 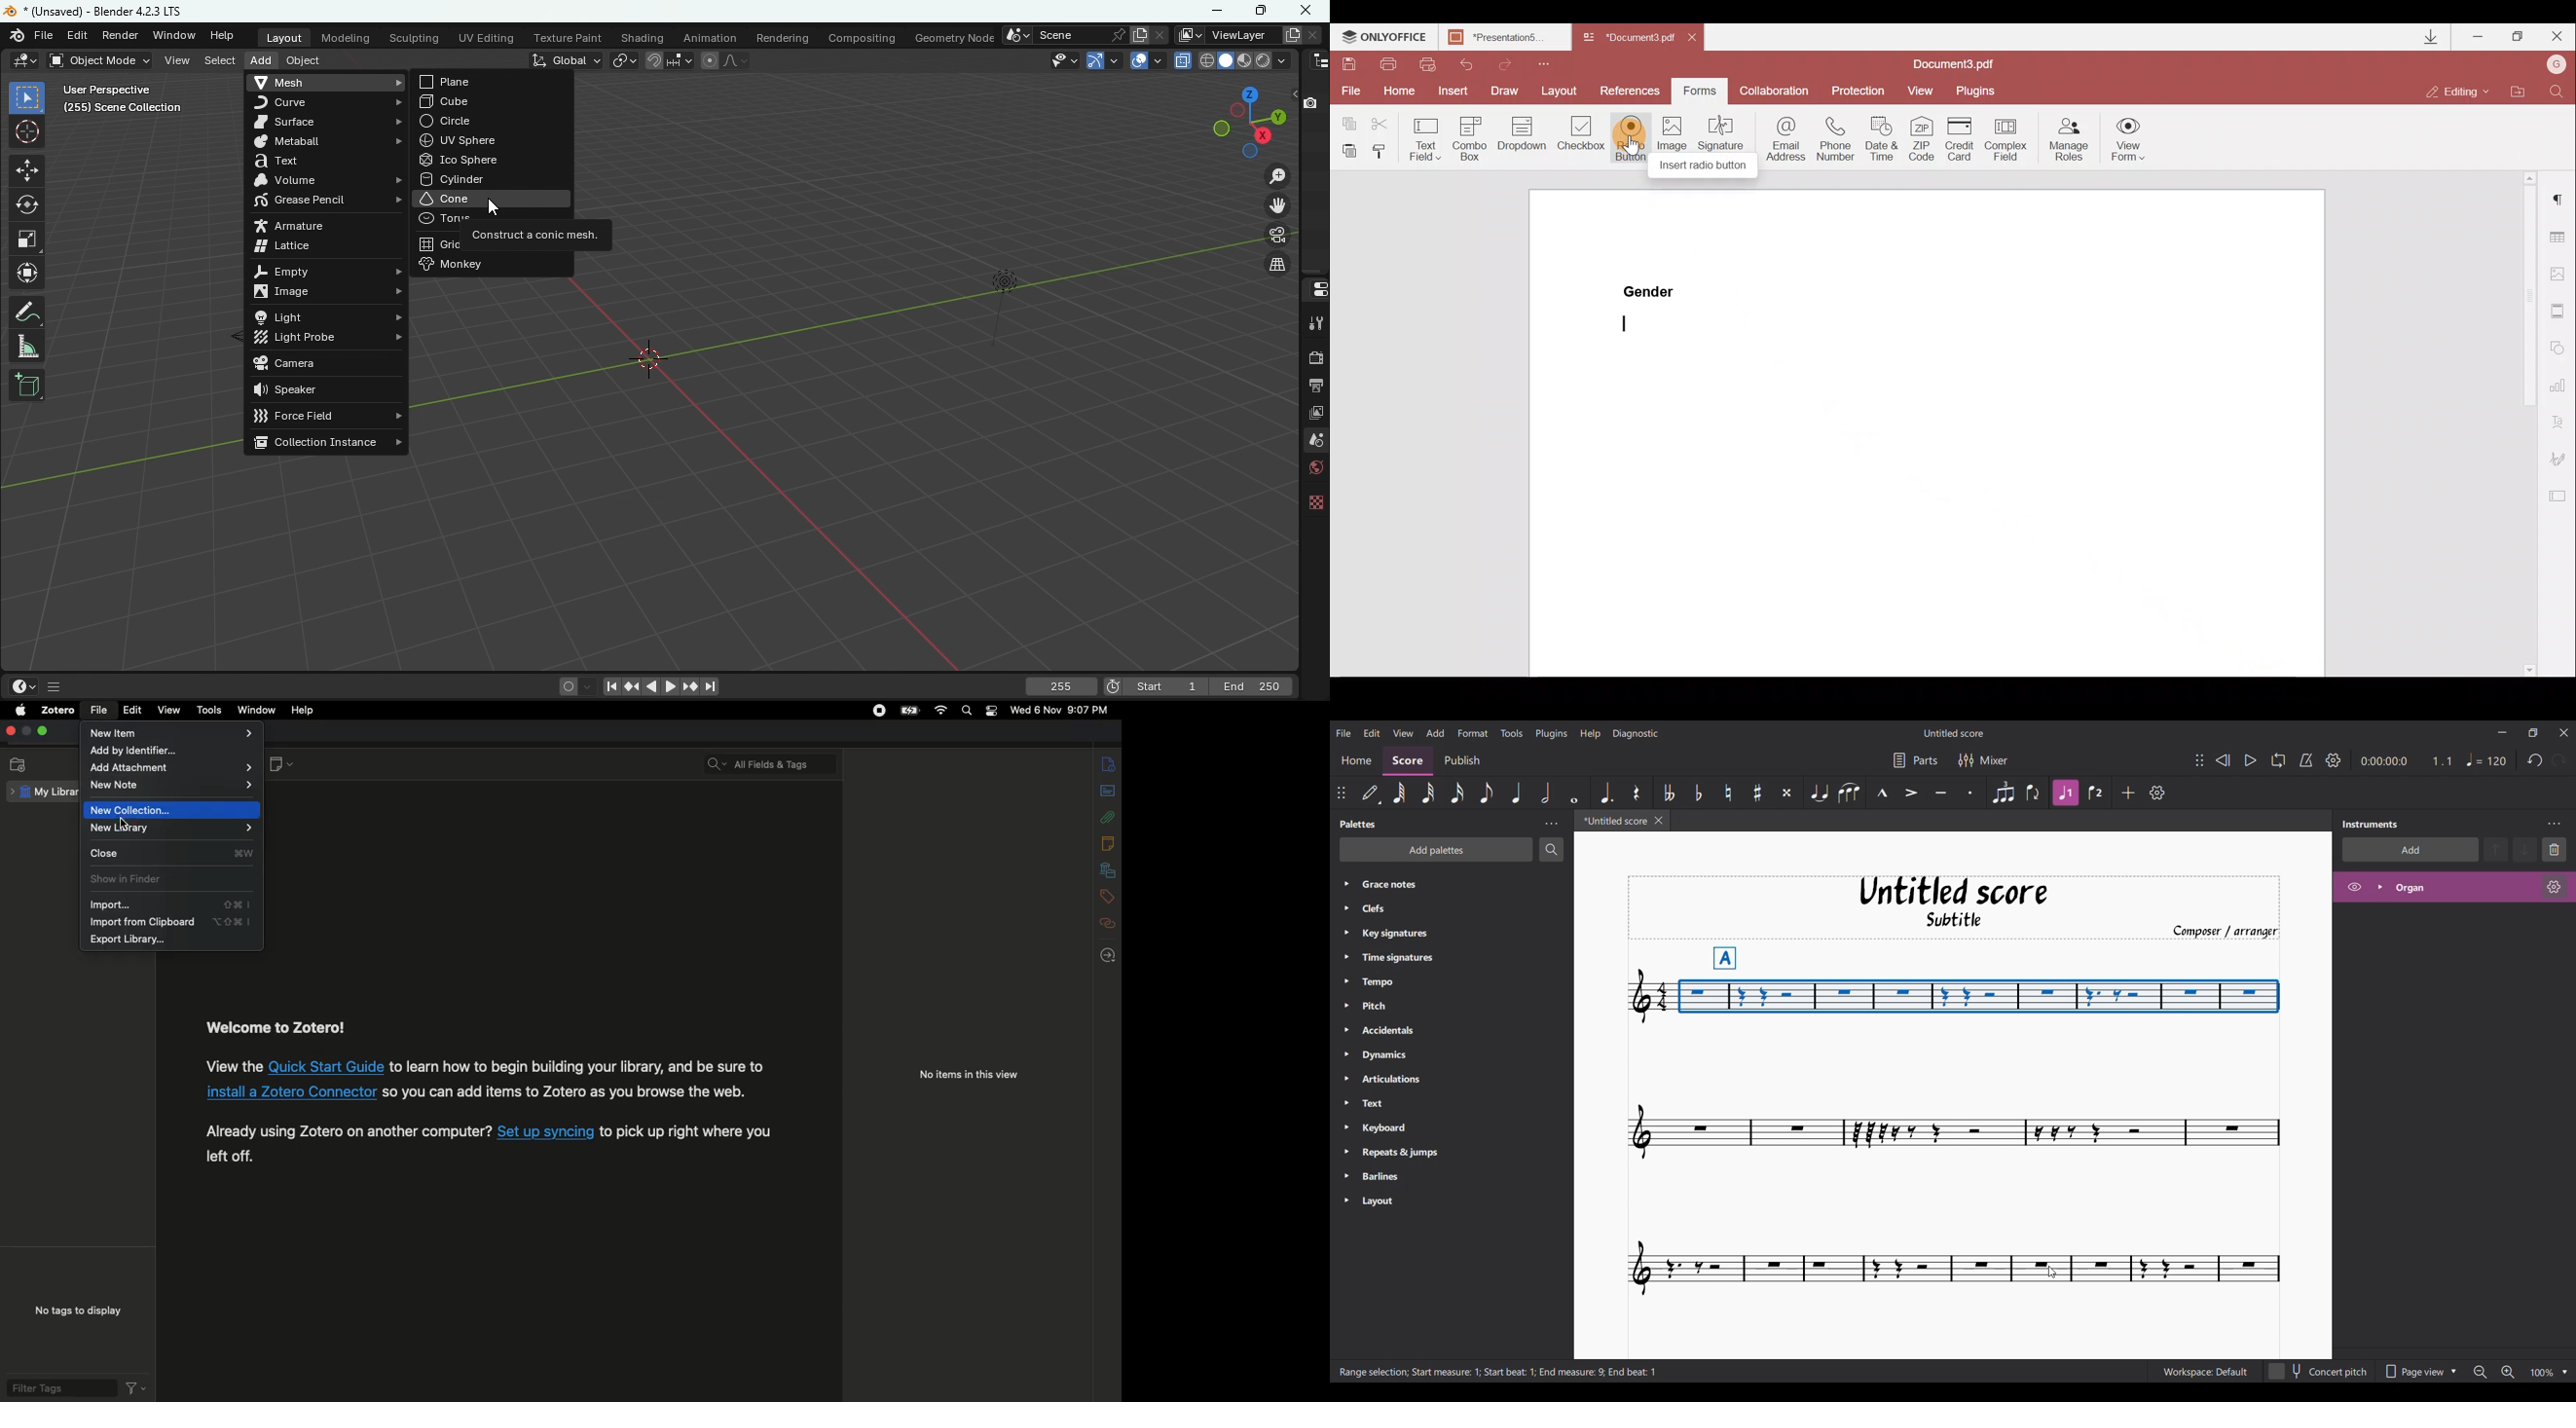 What do you see at coordinates (101, 710) in the screenshot?
I see `File` at bounding box center [101, 710].